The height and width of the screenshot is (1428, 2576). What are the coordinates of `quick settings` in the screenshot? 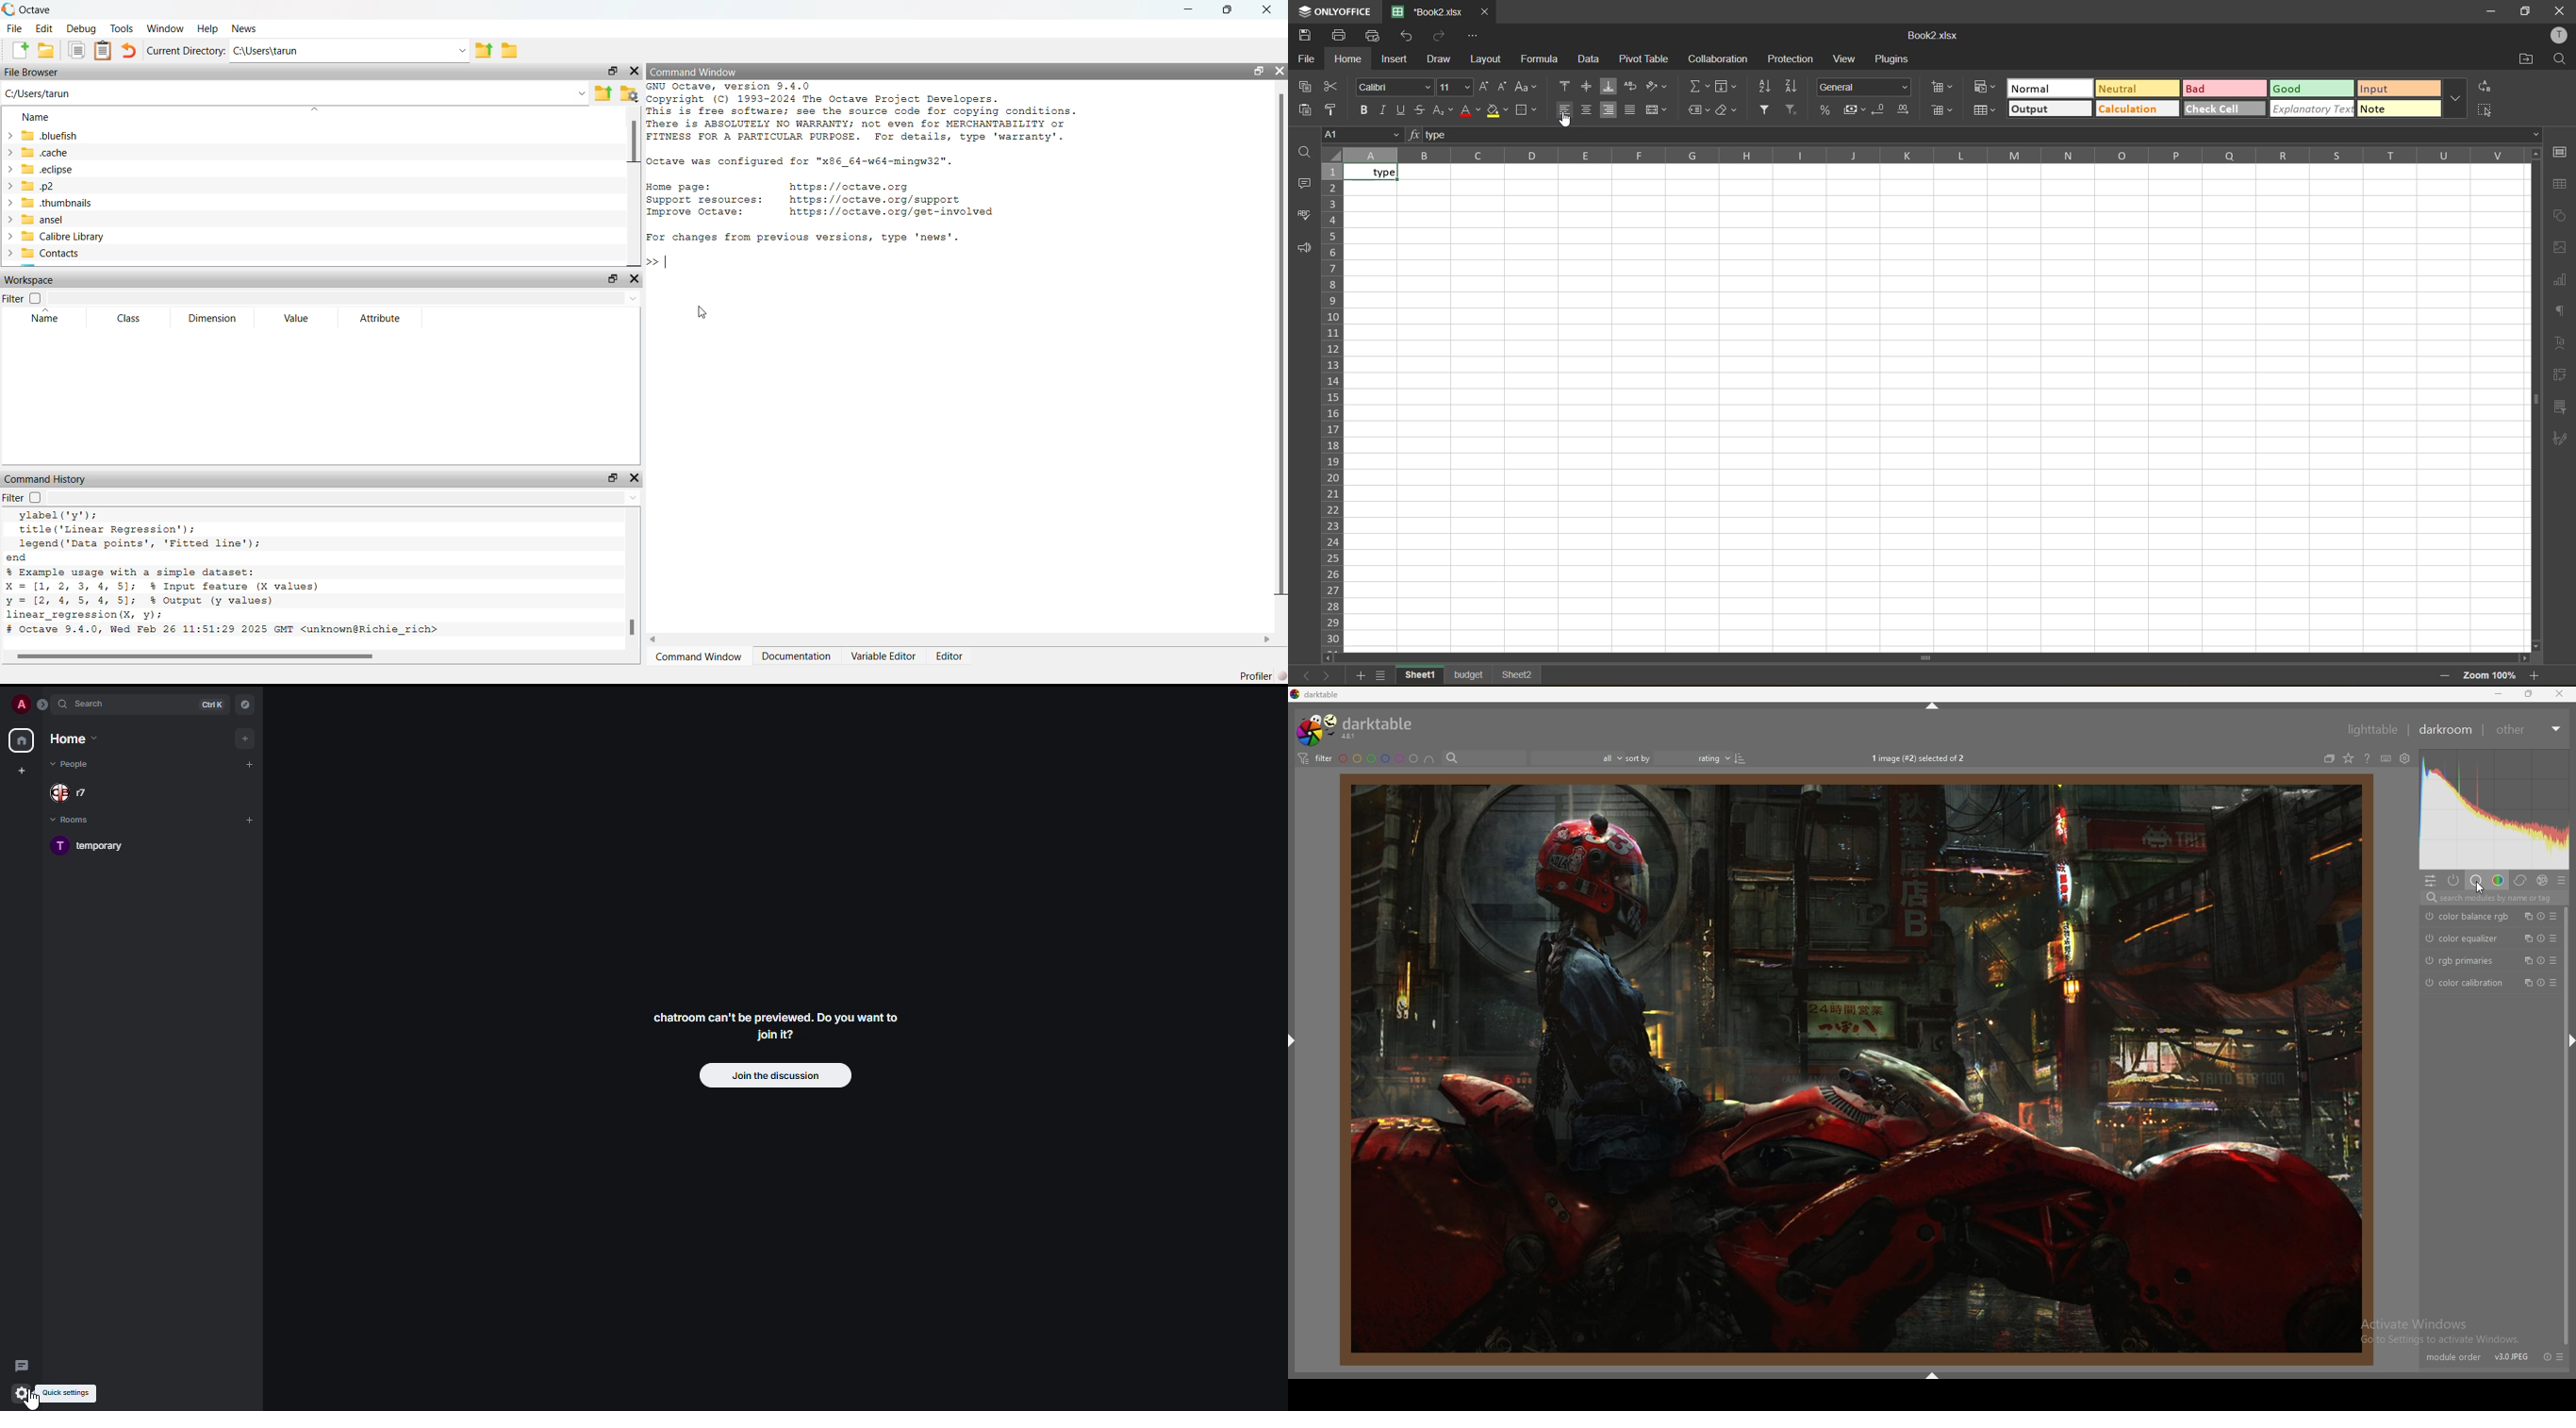 It's located at (70, 1394).